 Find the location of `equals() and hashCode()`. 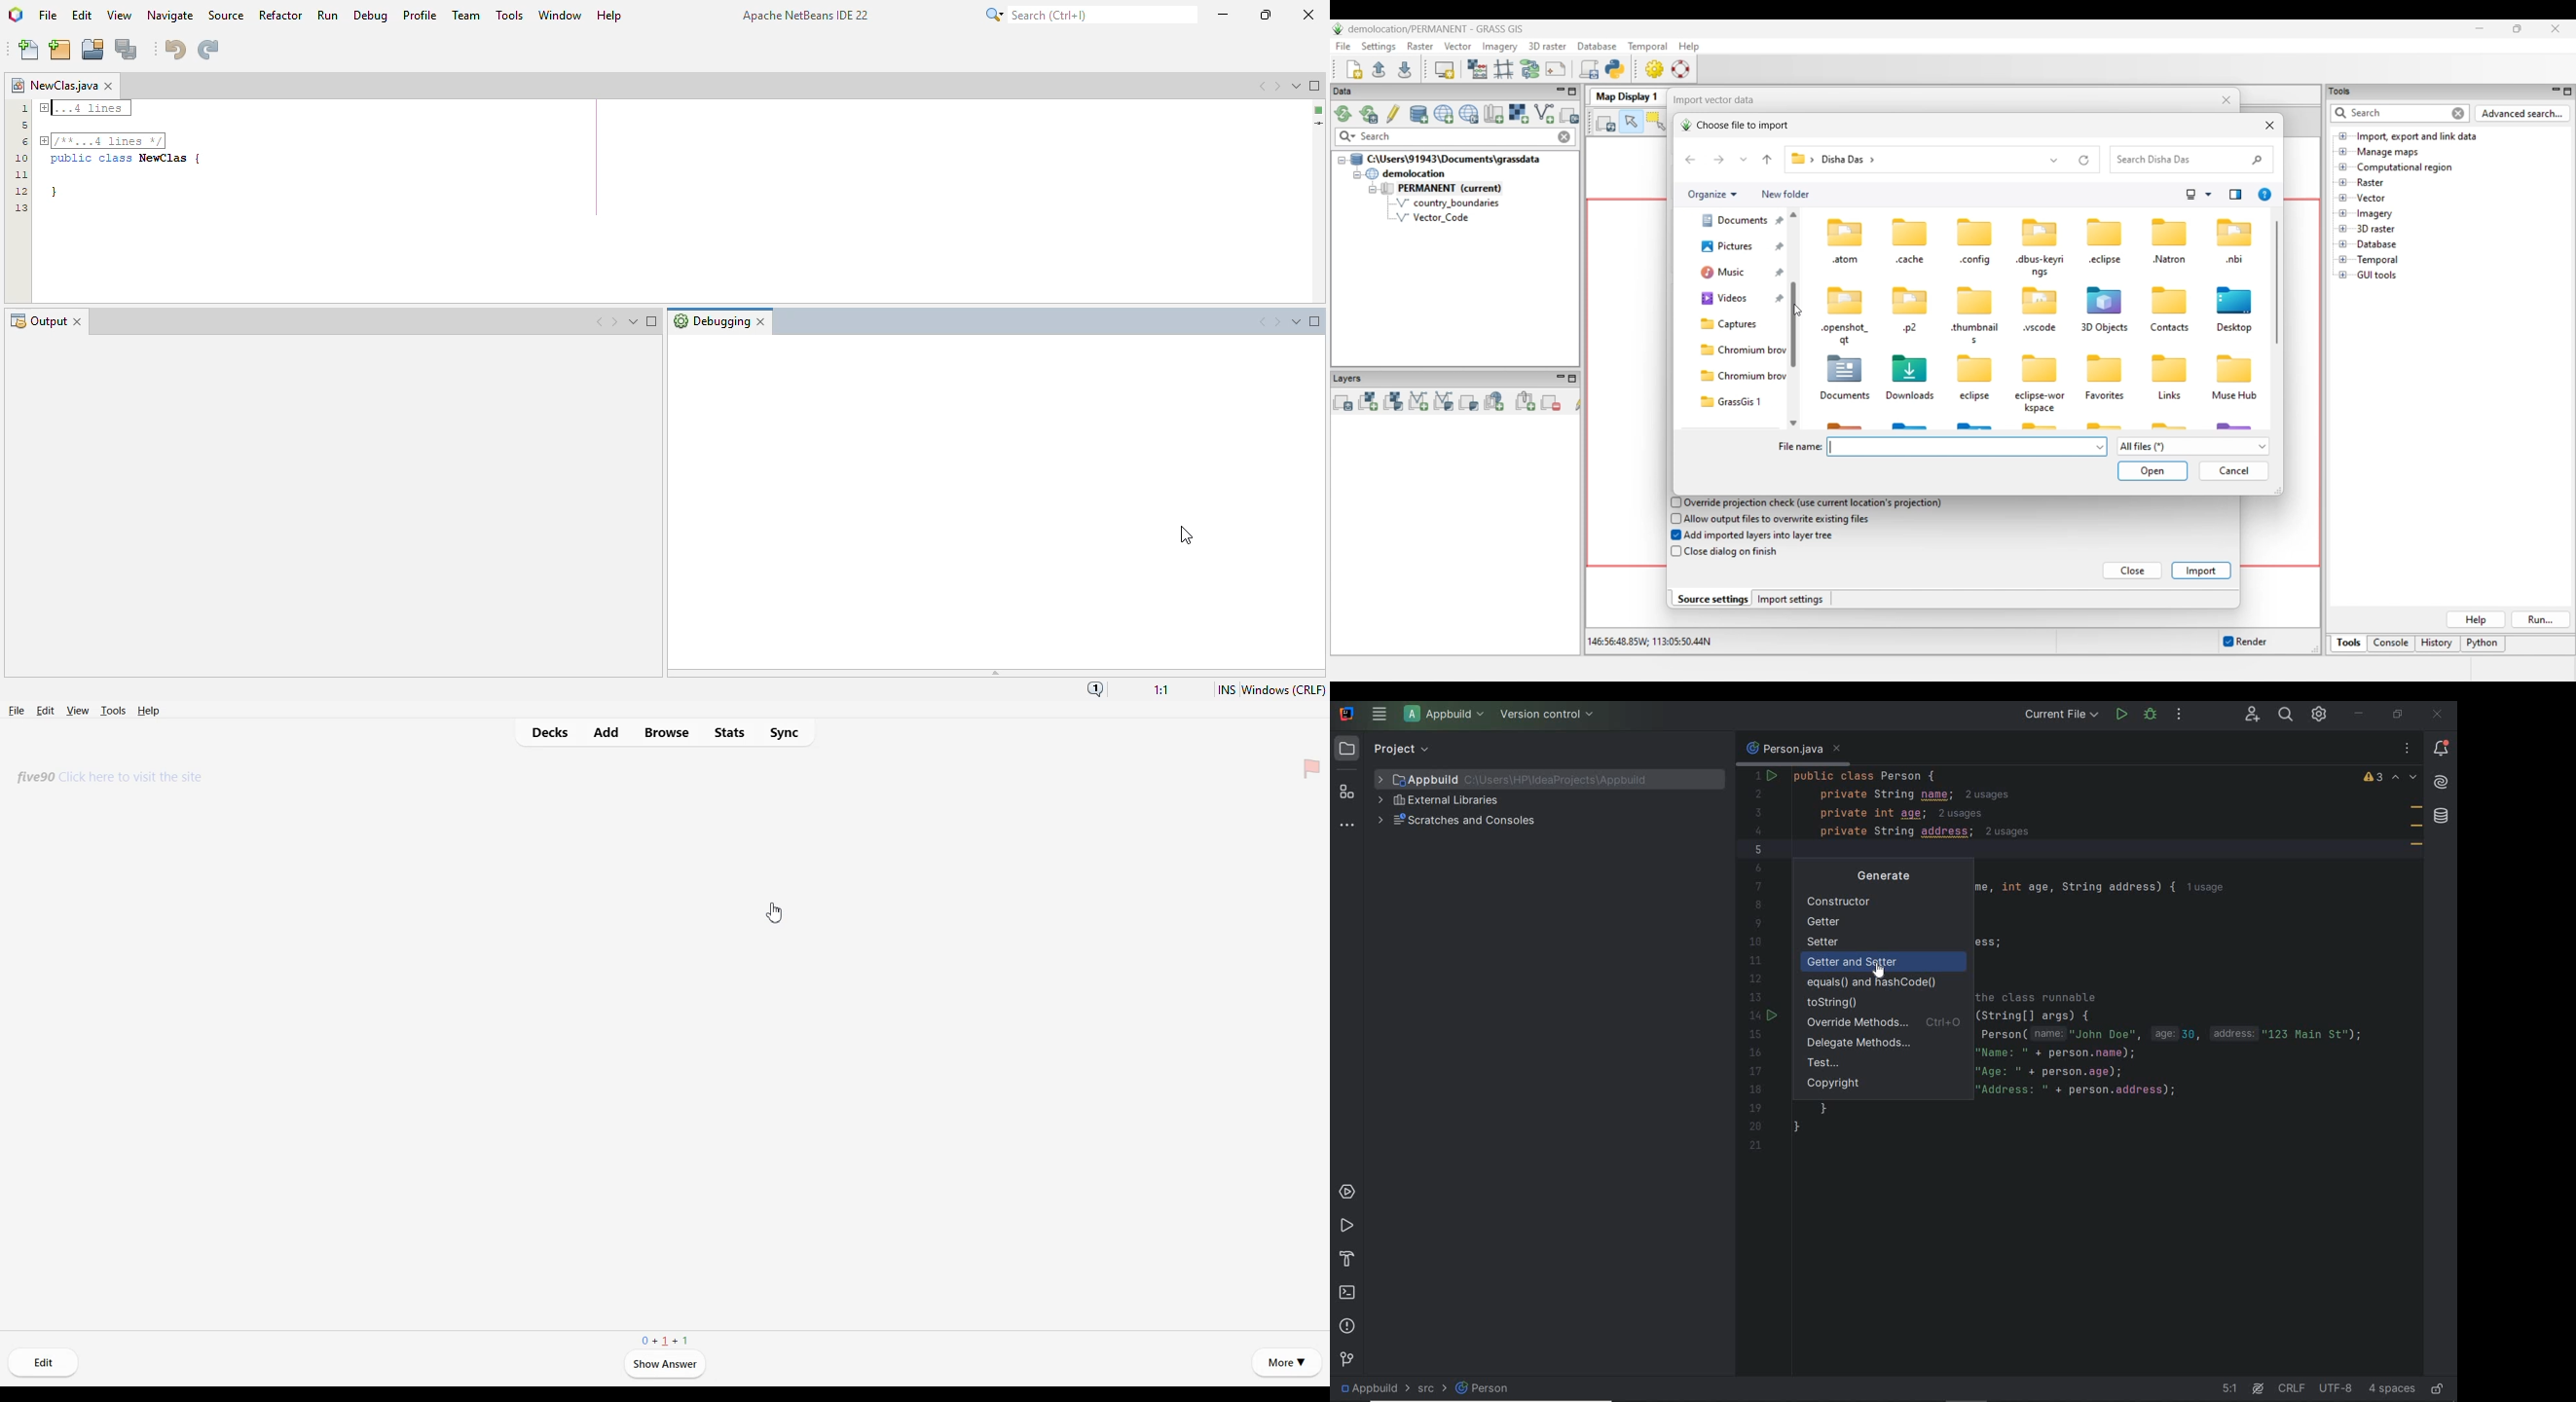

equals() and hashCode() is located at coordinates (1880, 986).